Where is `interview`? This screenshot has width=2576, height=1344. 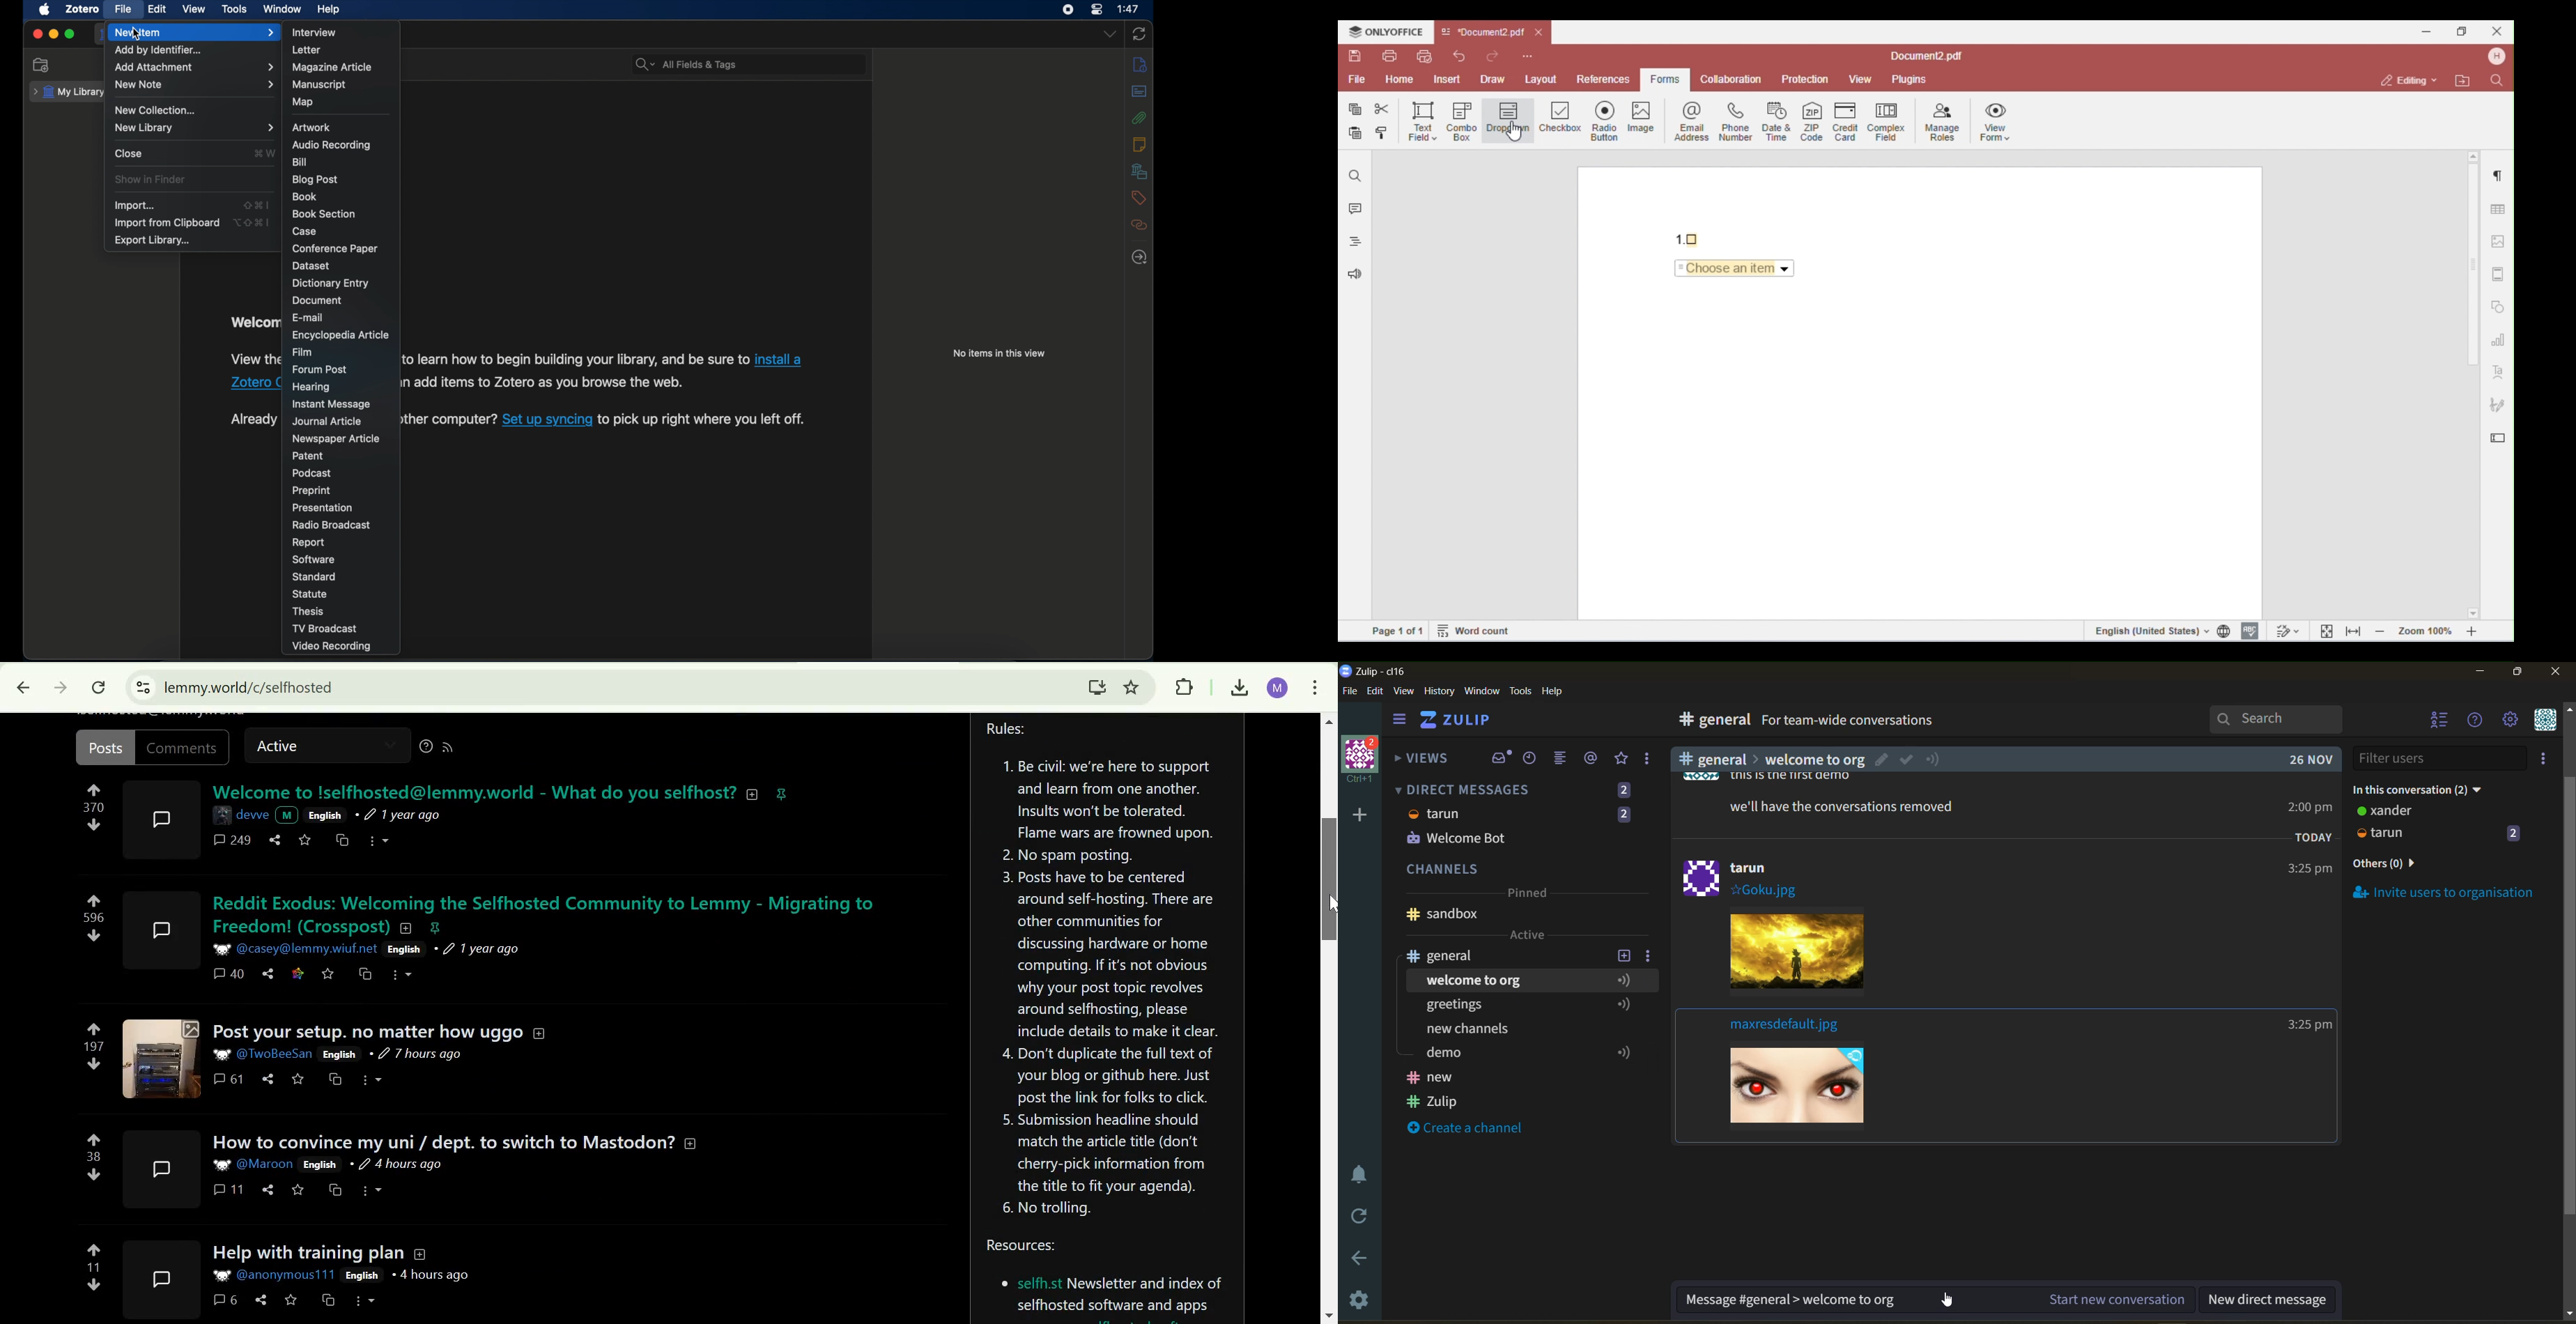
interview is located at coordinates (315, 32).